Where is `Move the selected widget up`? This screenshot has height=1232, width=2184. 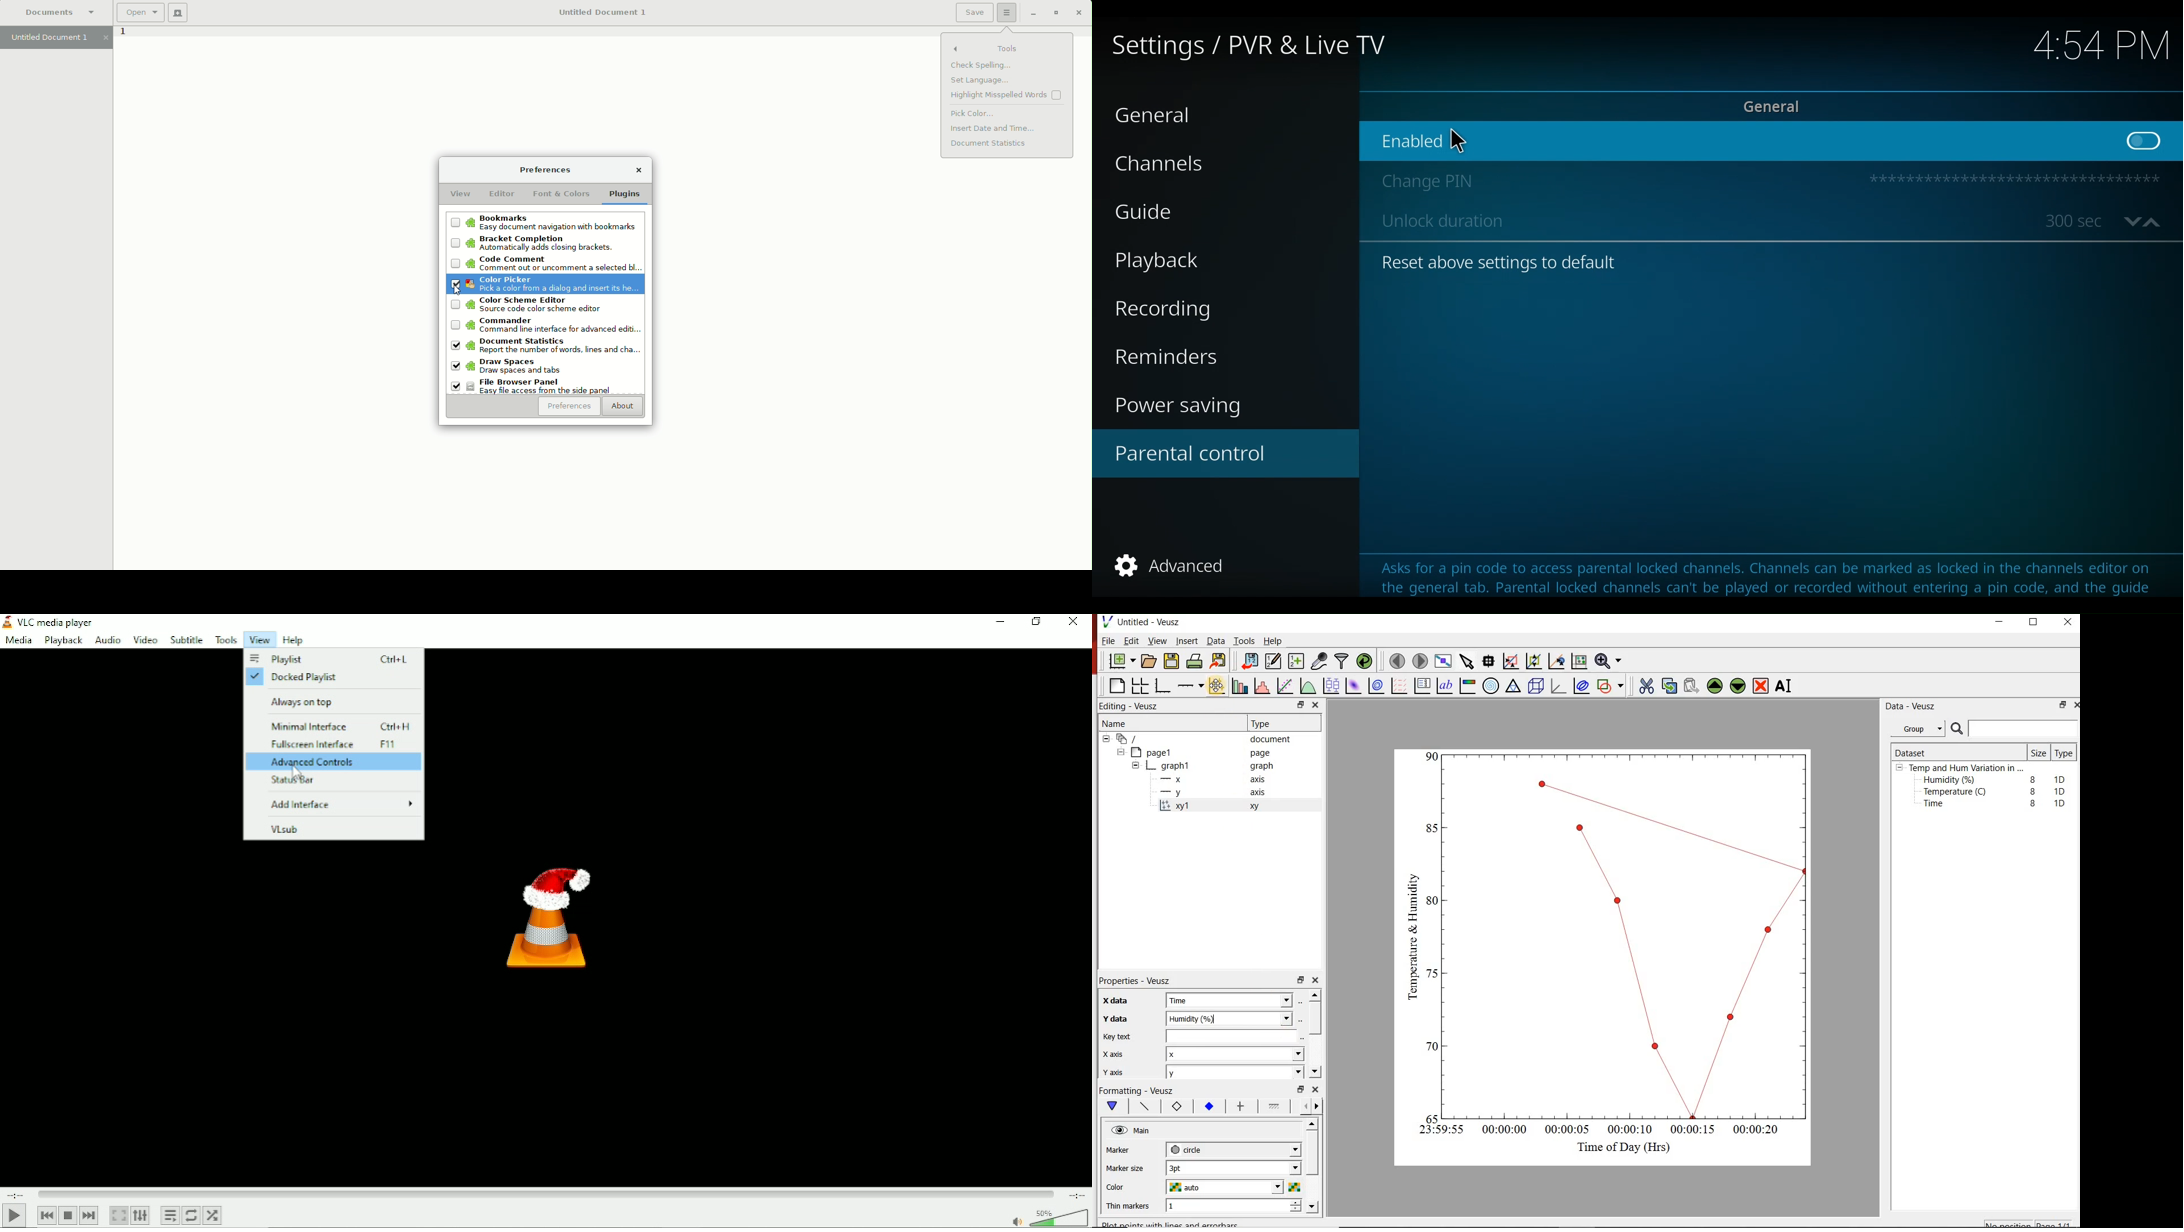
Move the selected widget up is located at coordinates (1715, 685).